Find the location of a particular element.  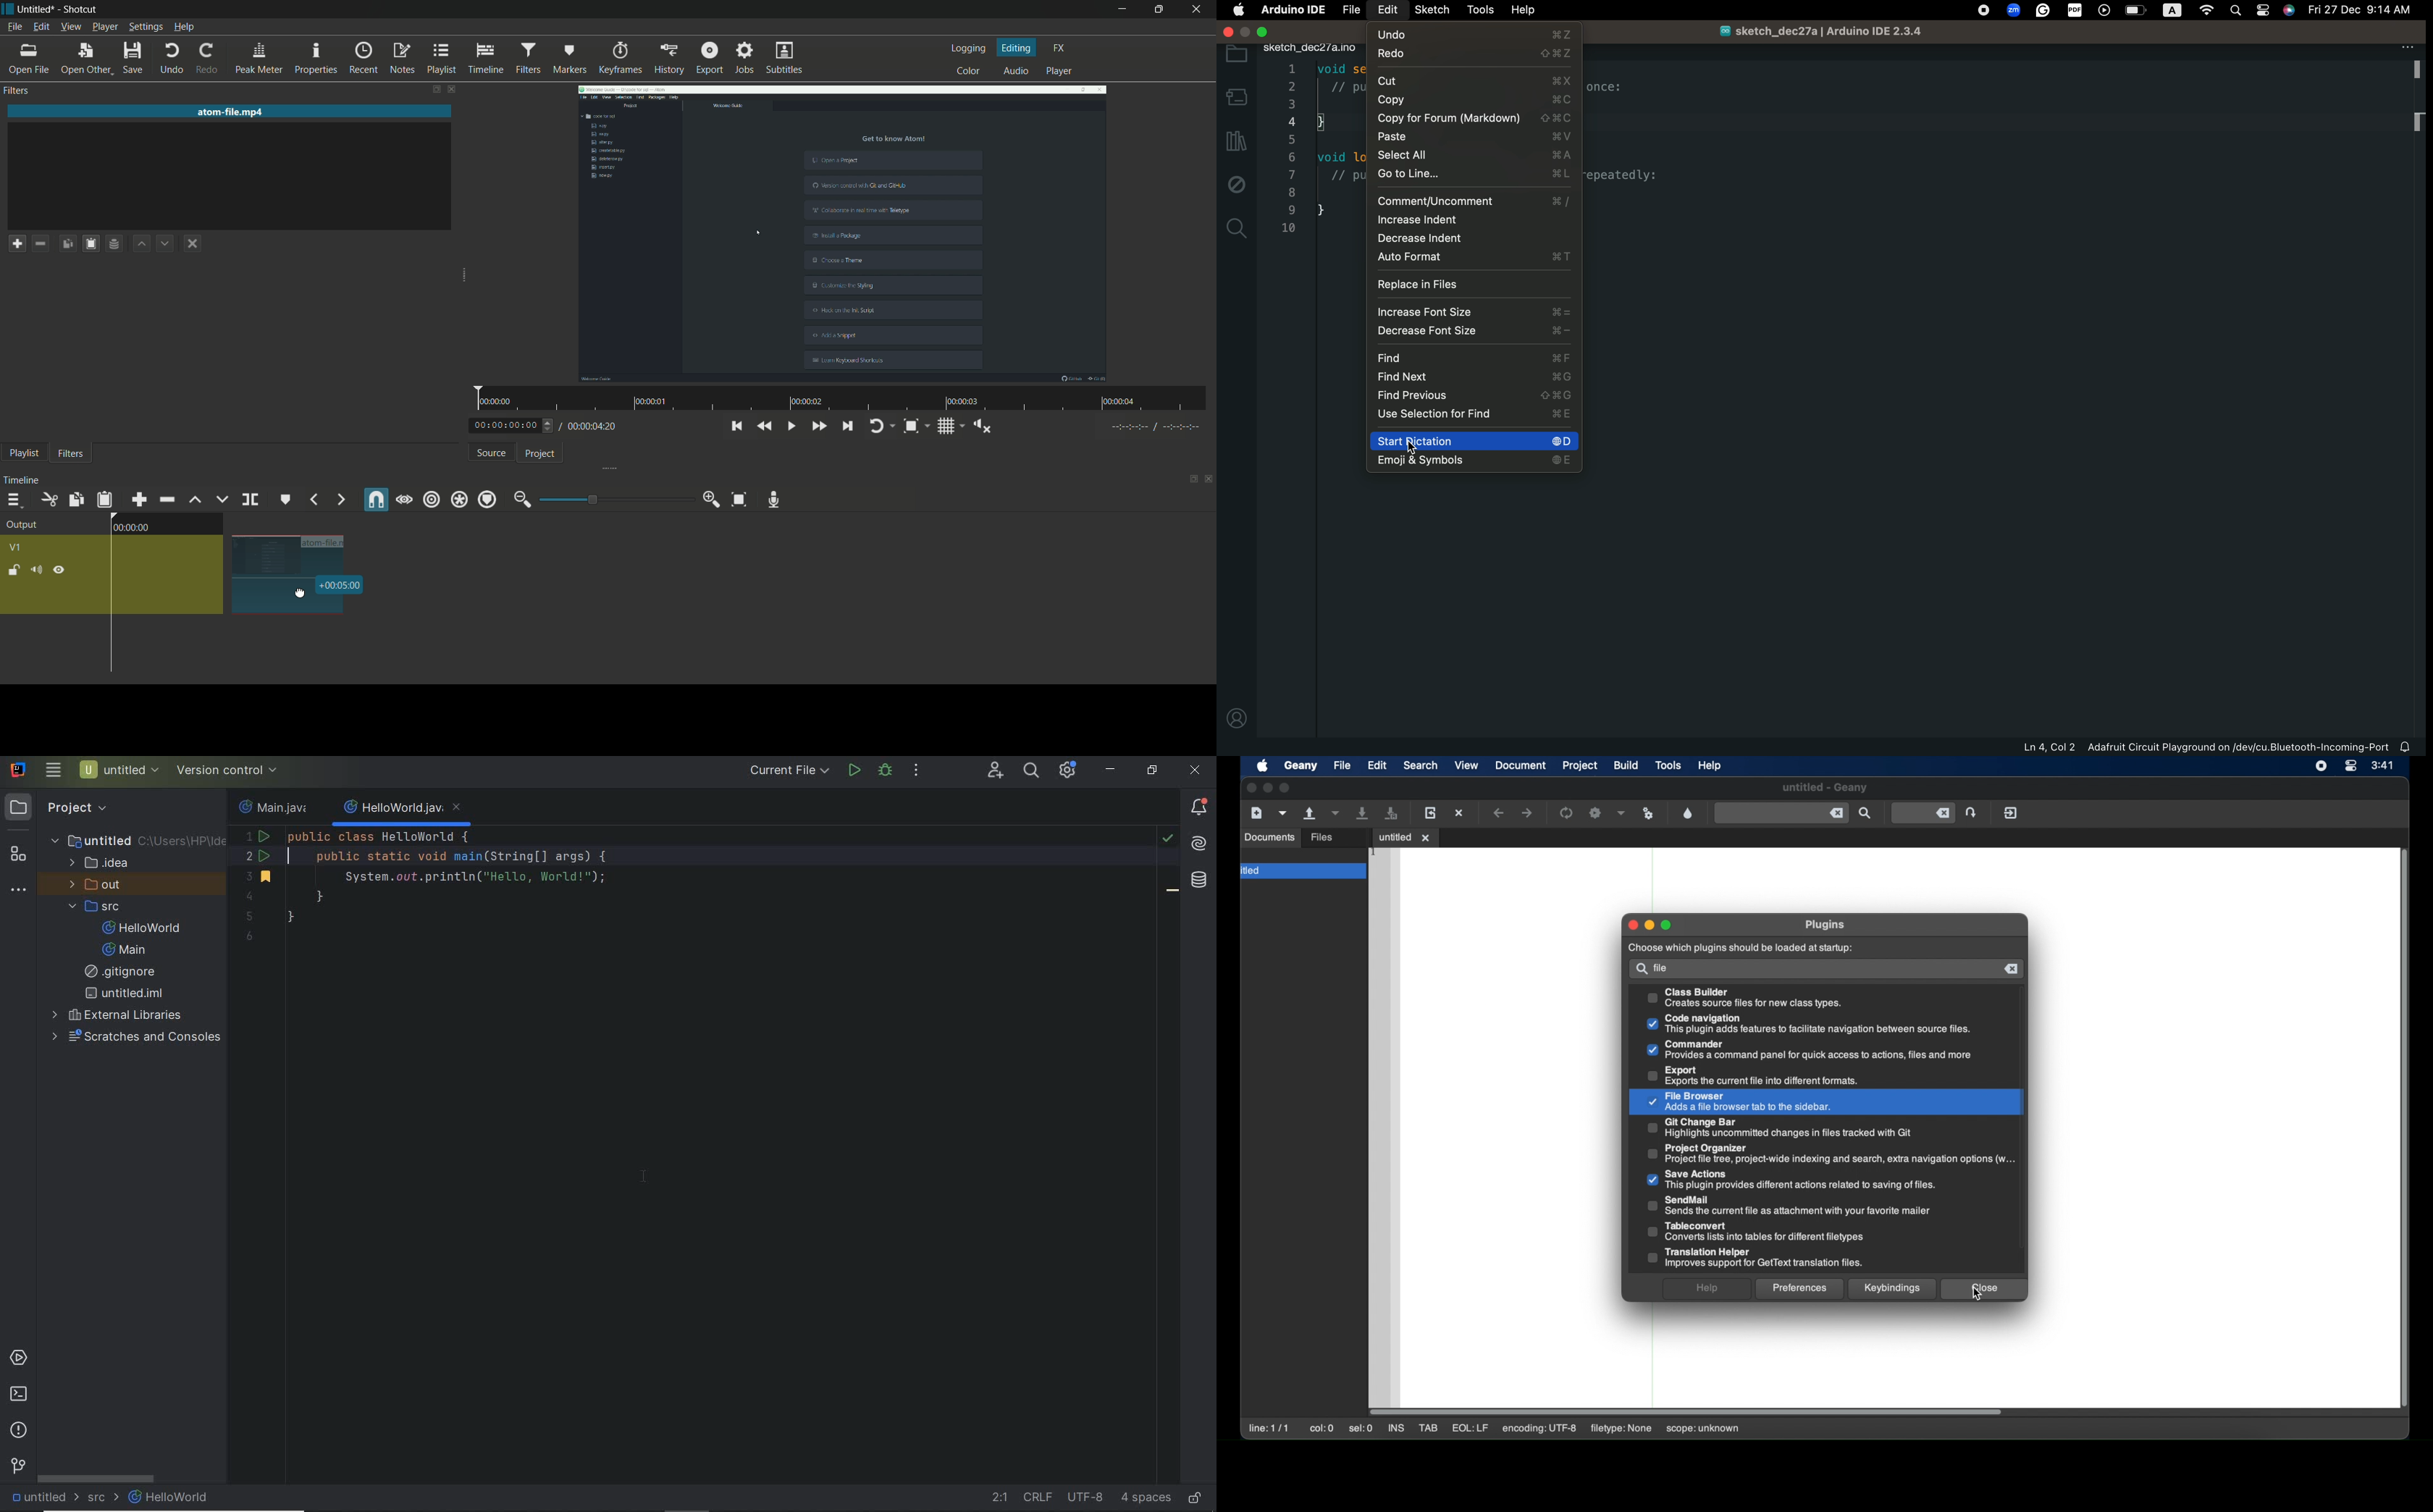

filters is located at coordinates (528, 57).